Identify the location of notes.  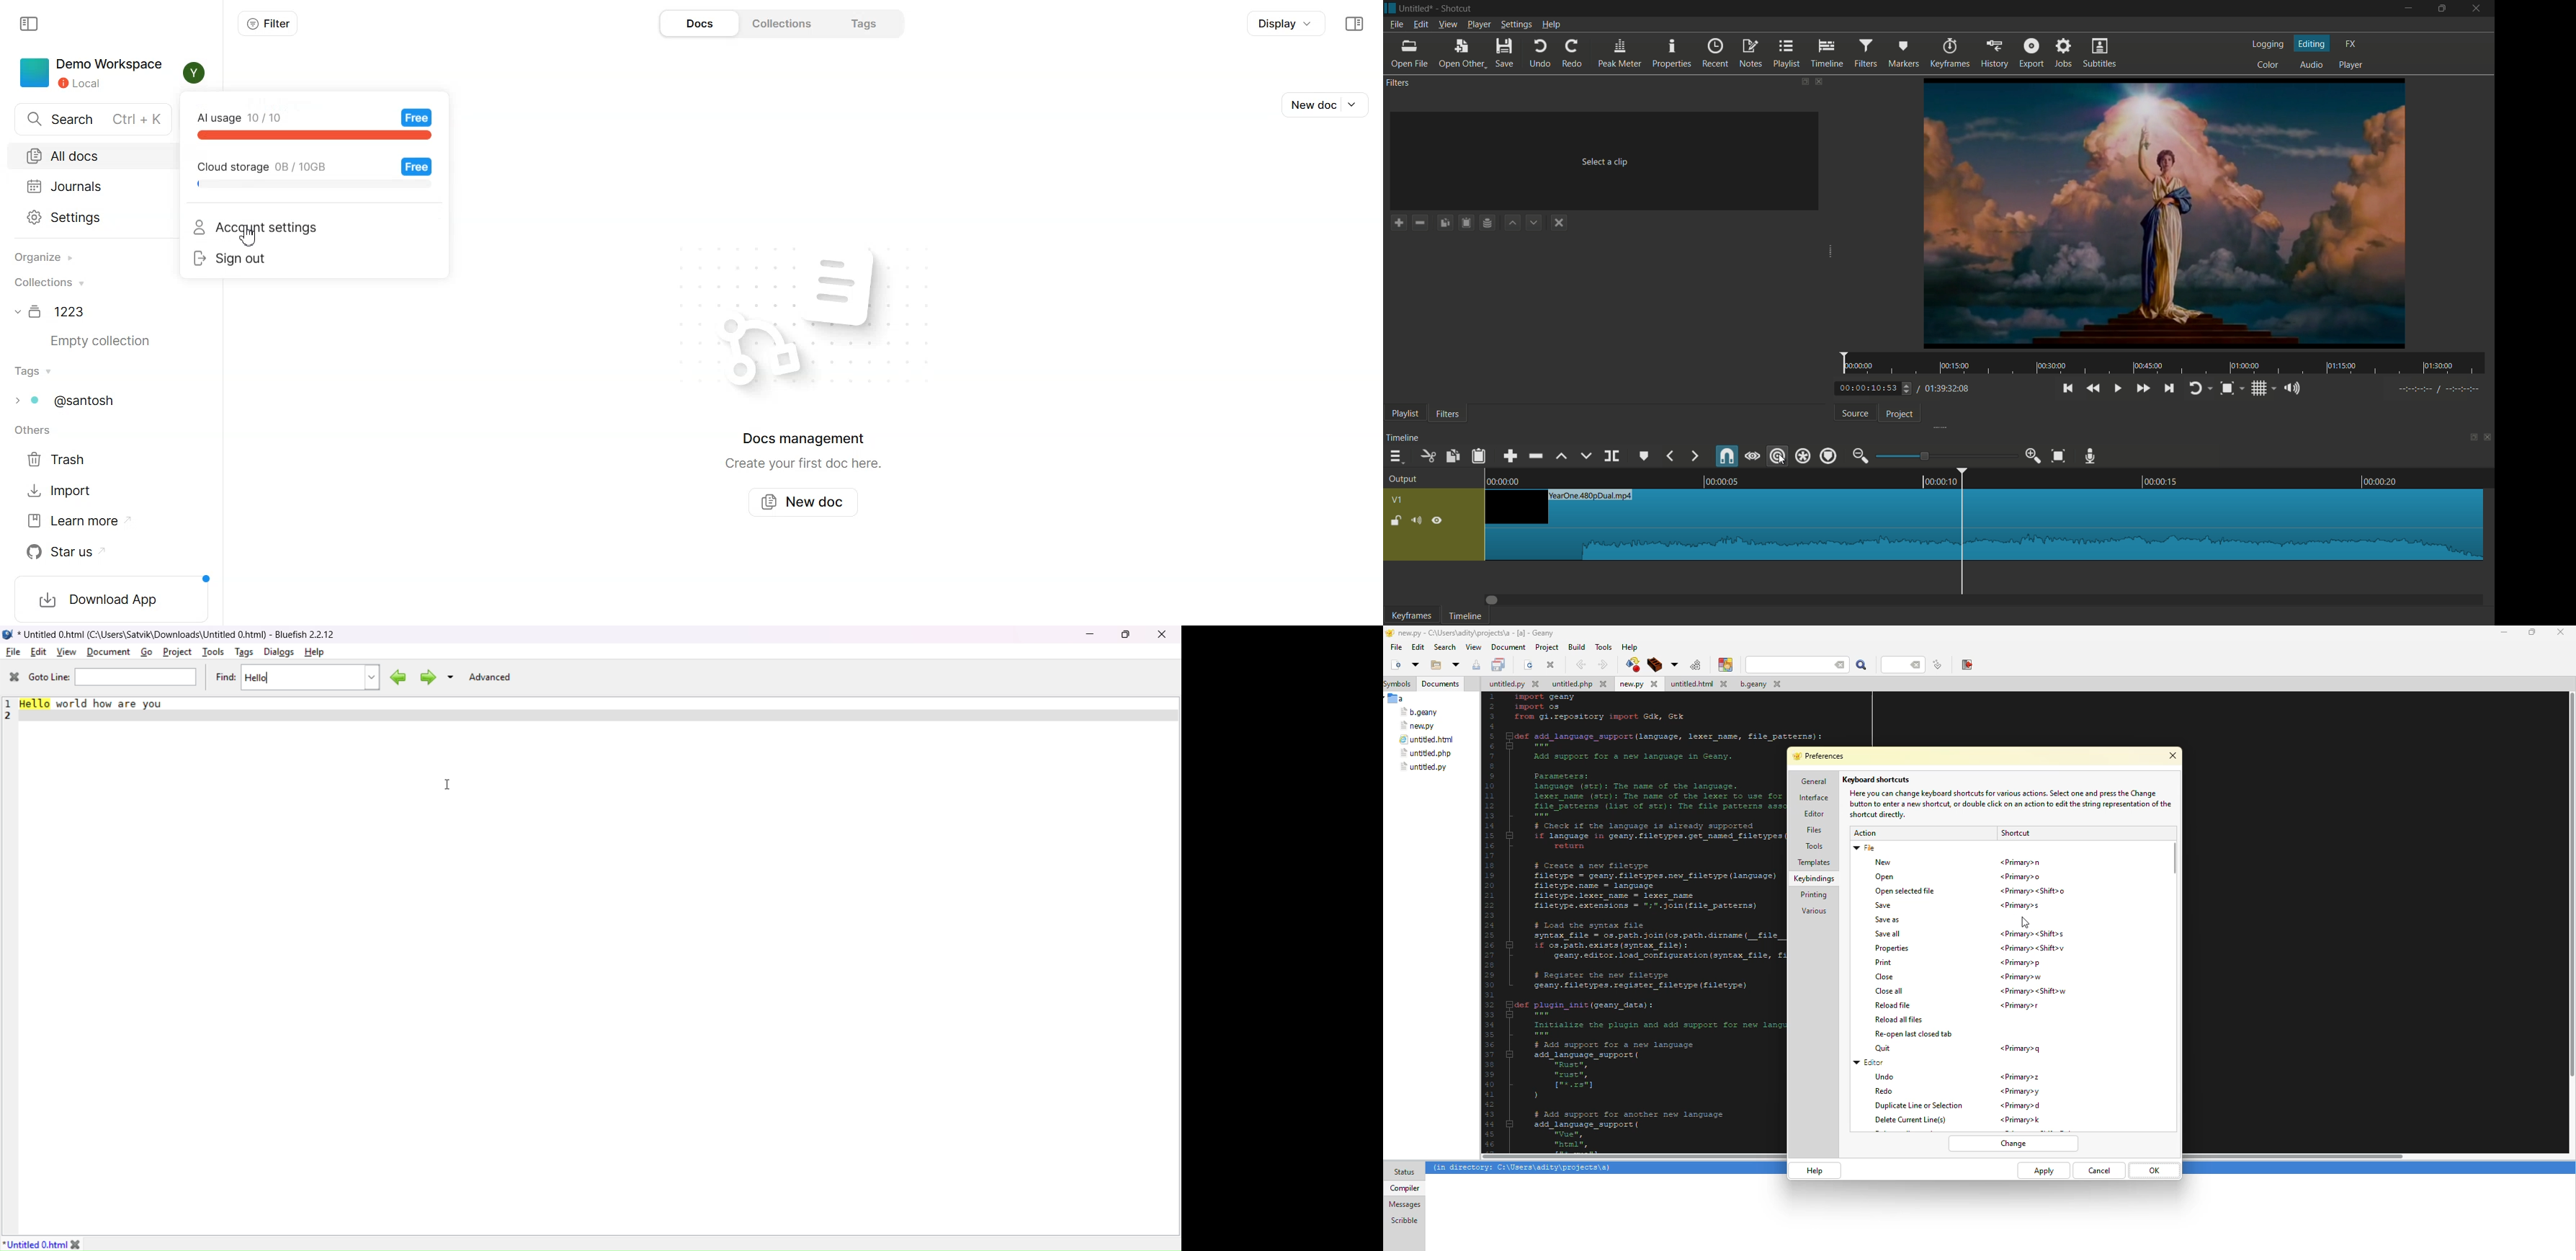
(1751, 53).